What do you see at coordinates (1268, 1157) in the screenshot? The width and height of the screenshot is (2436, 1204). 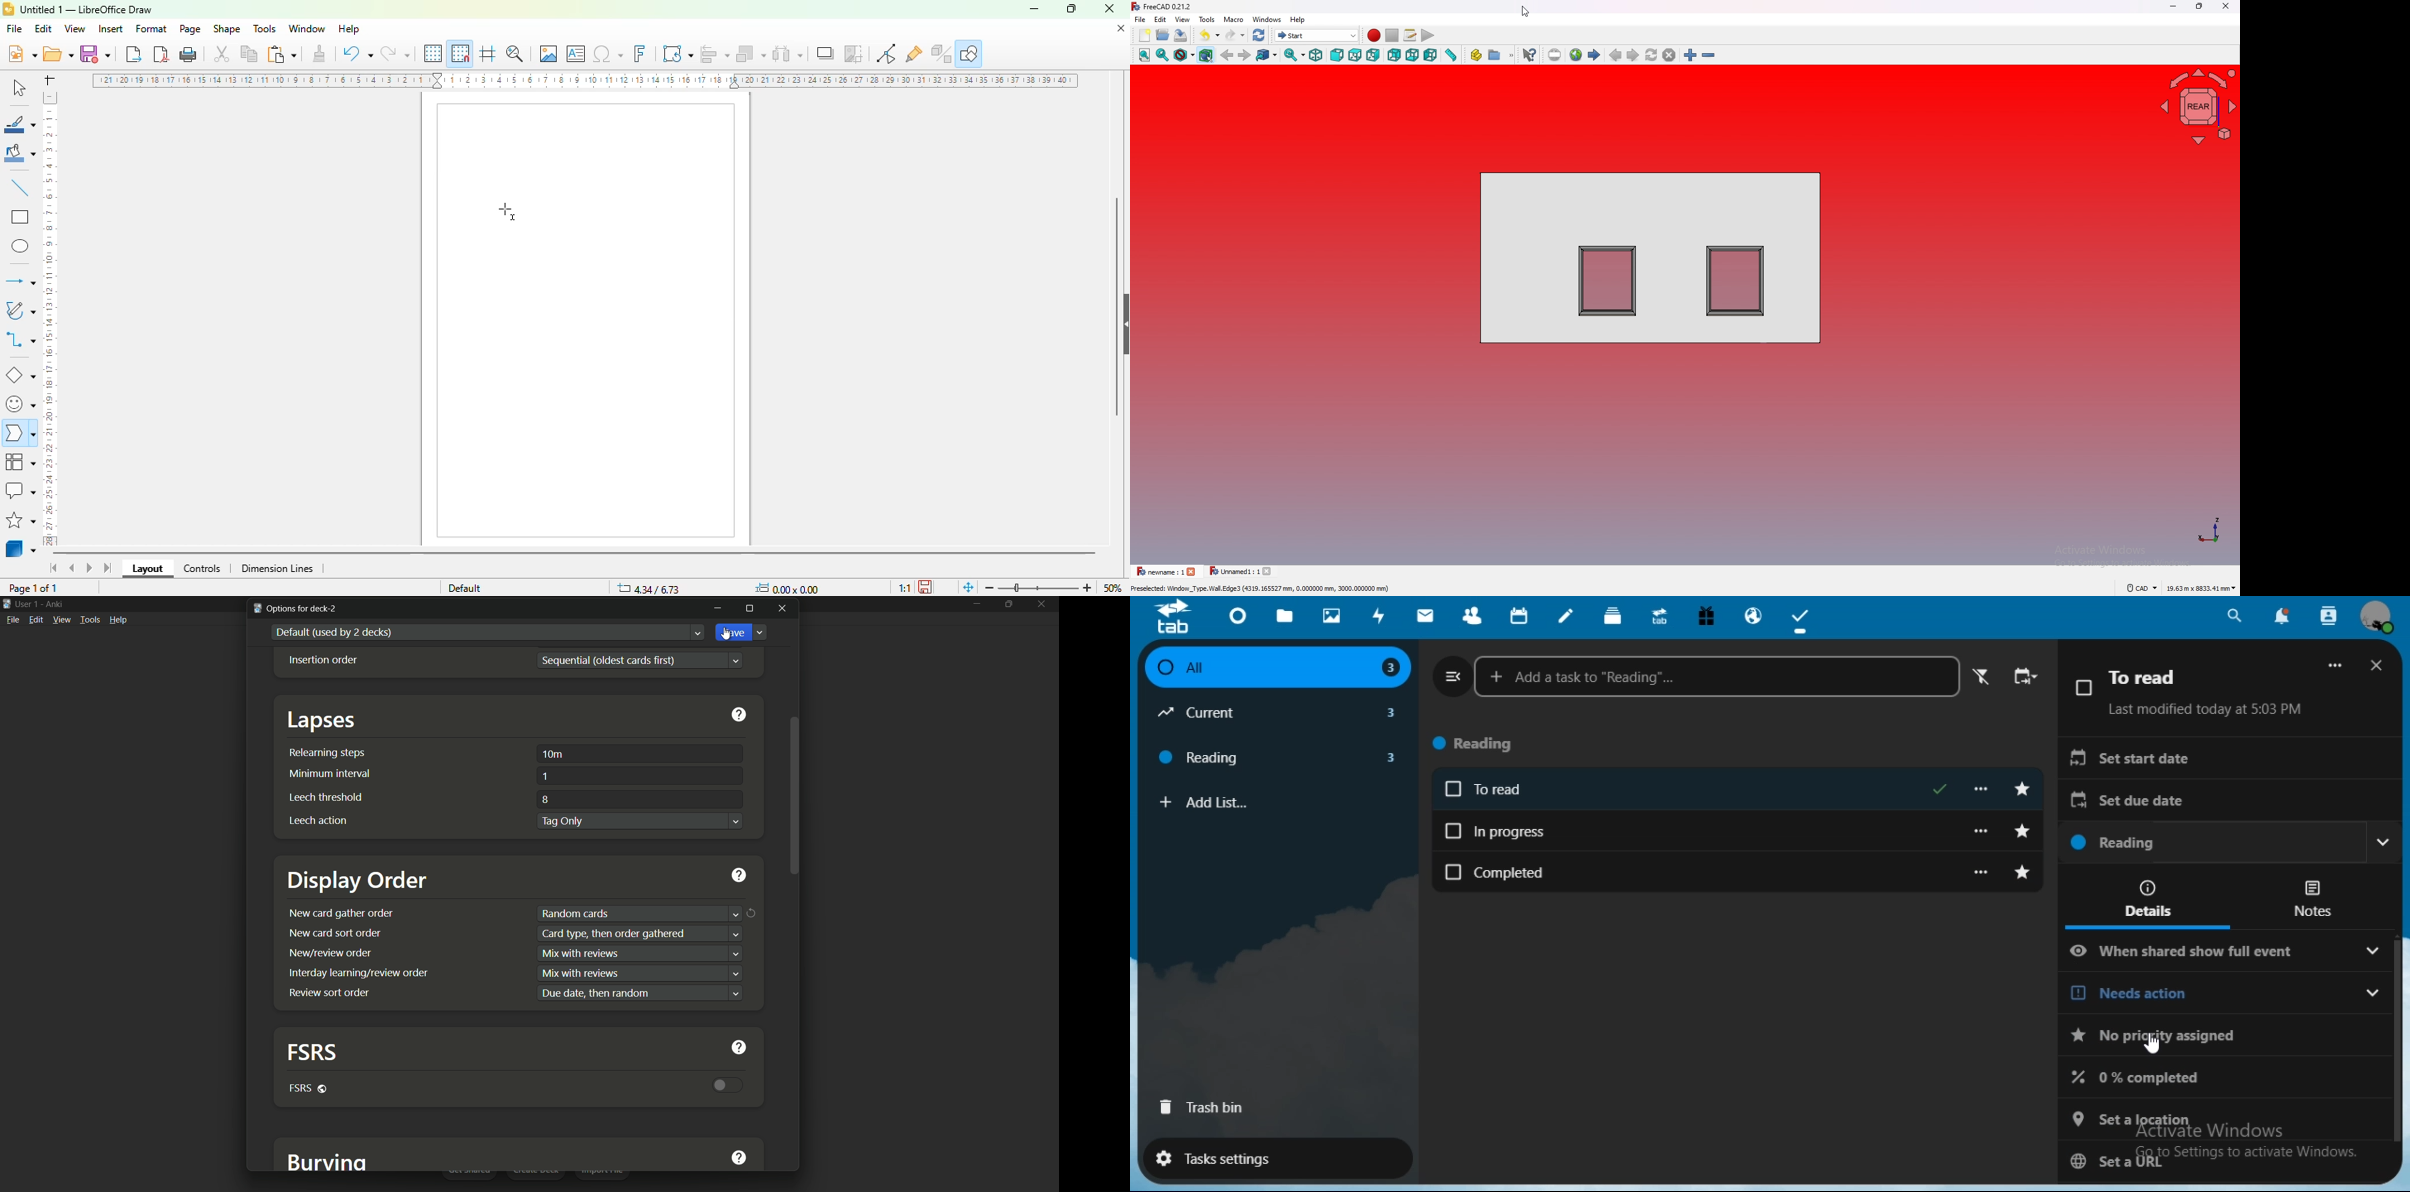 I see `tasks settings` at bounding box center [1268, 1157].